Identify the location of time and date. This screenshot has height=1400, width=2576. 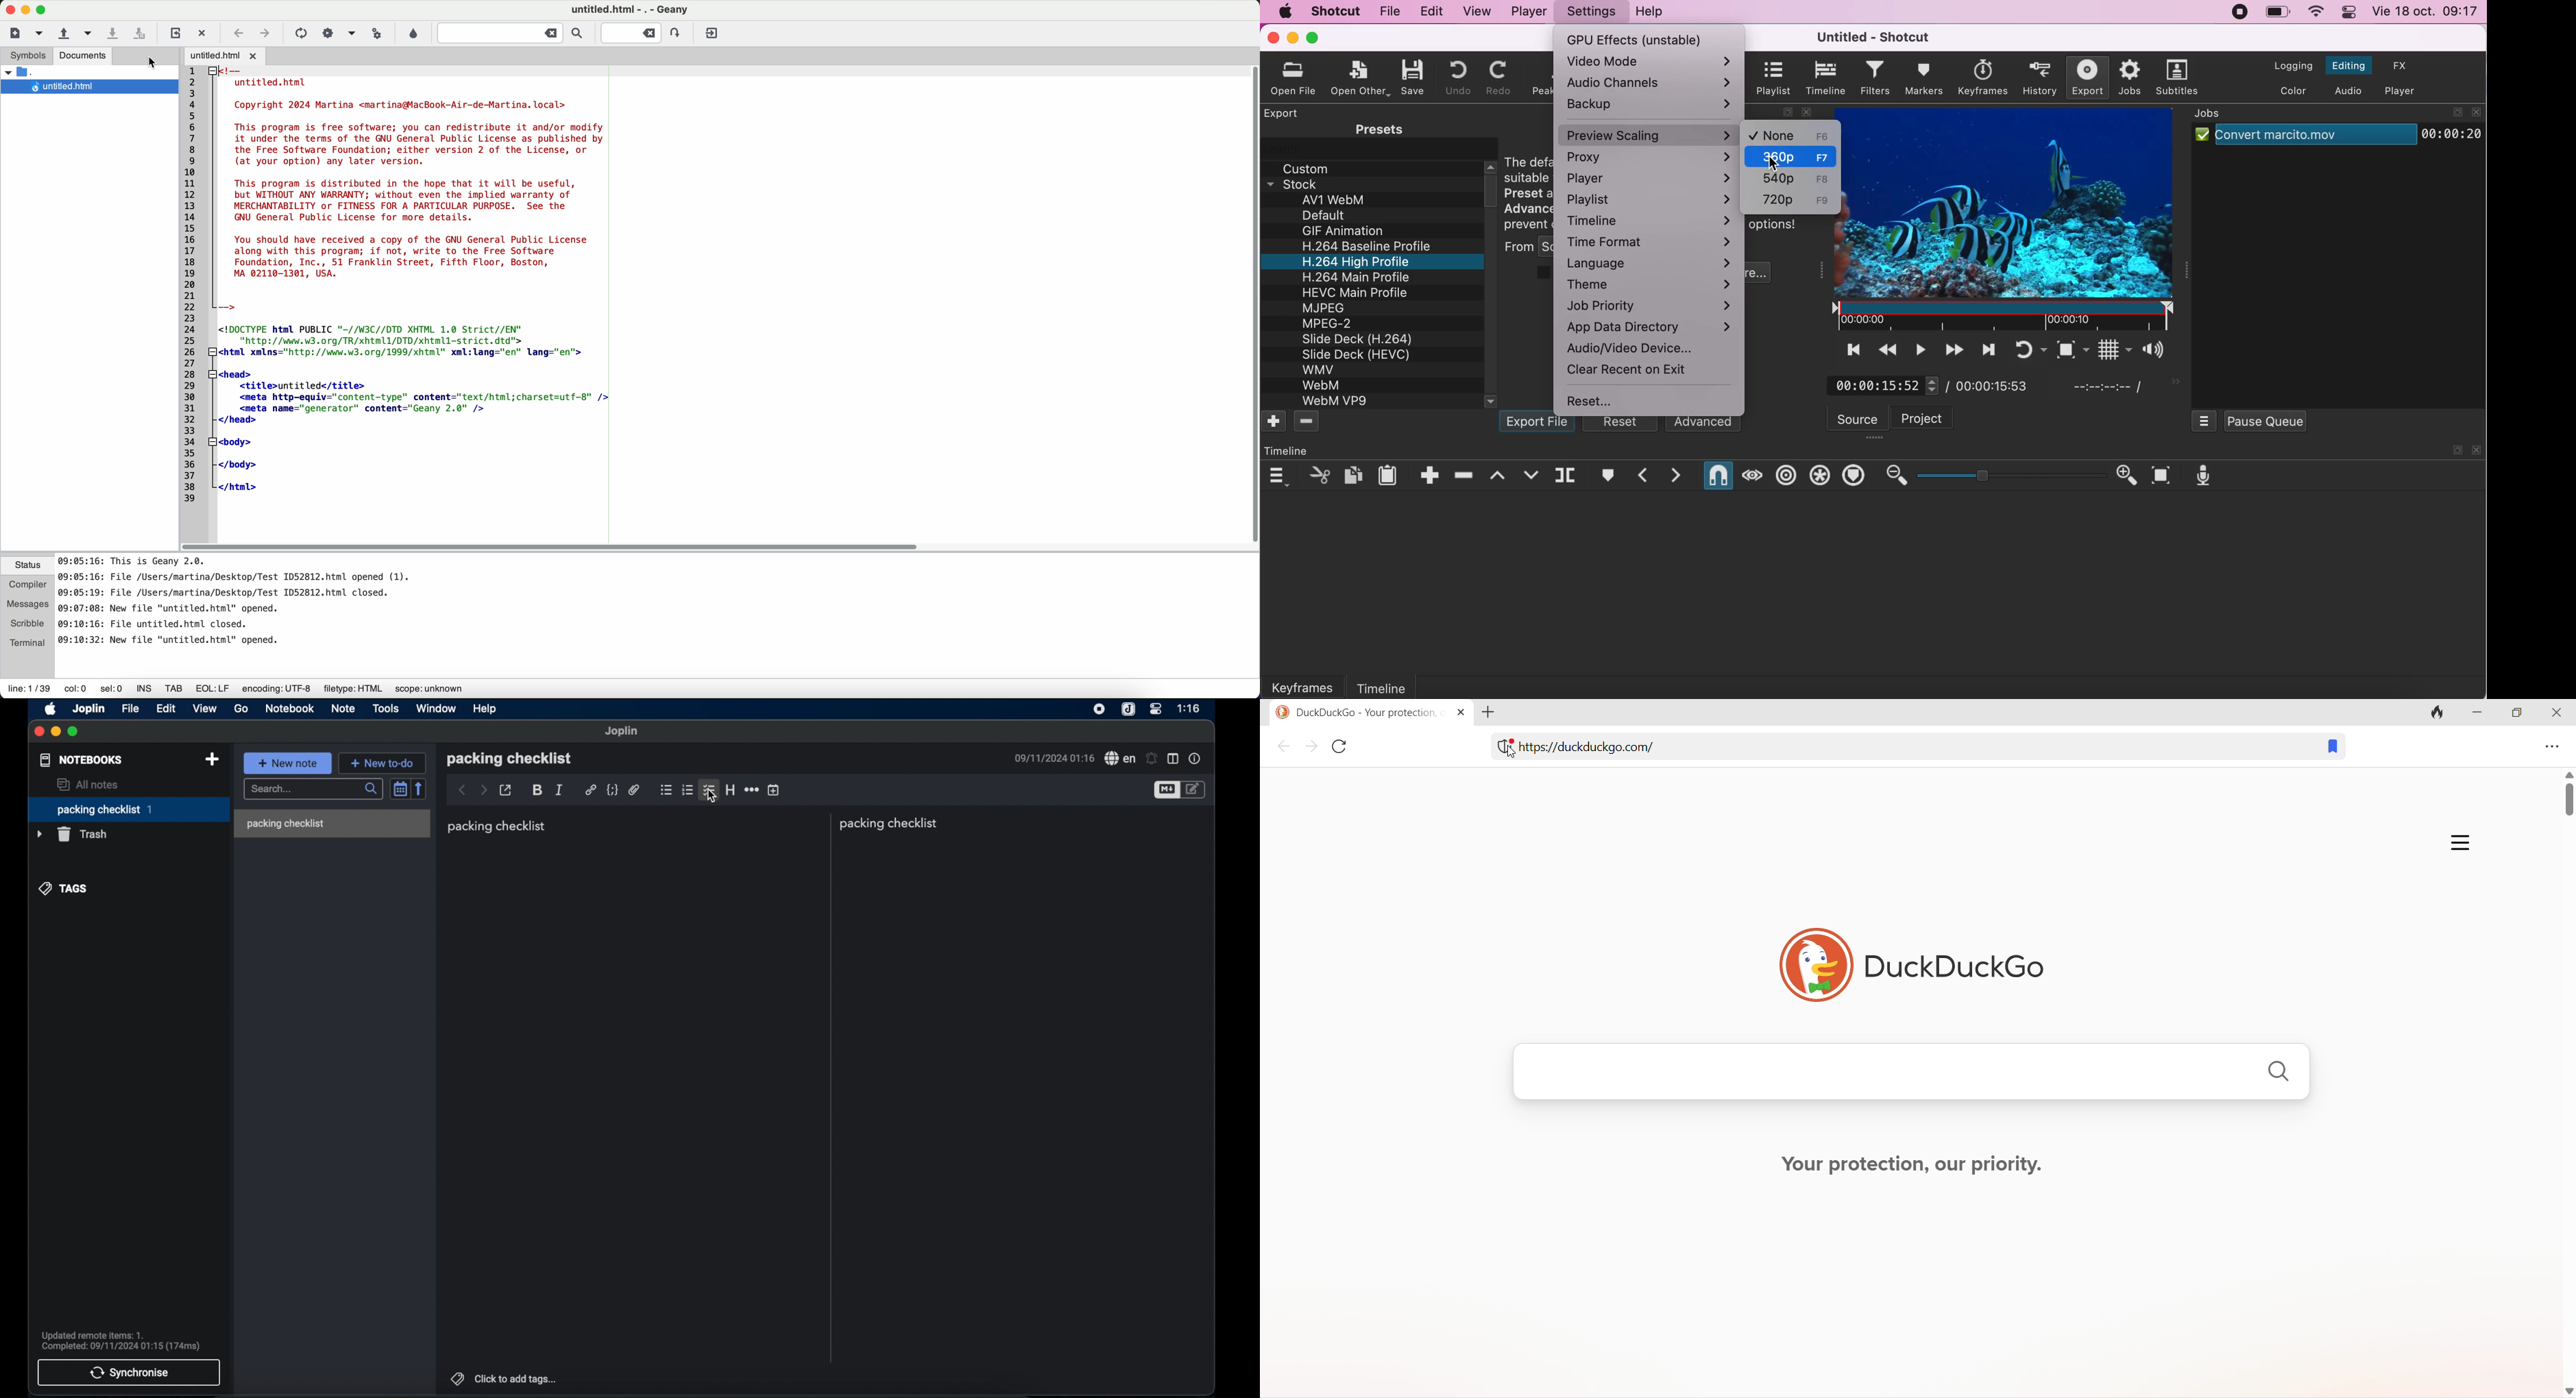
(2427, 13).